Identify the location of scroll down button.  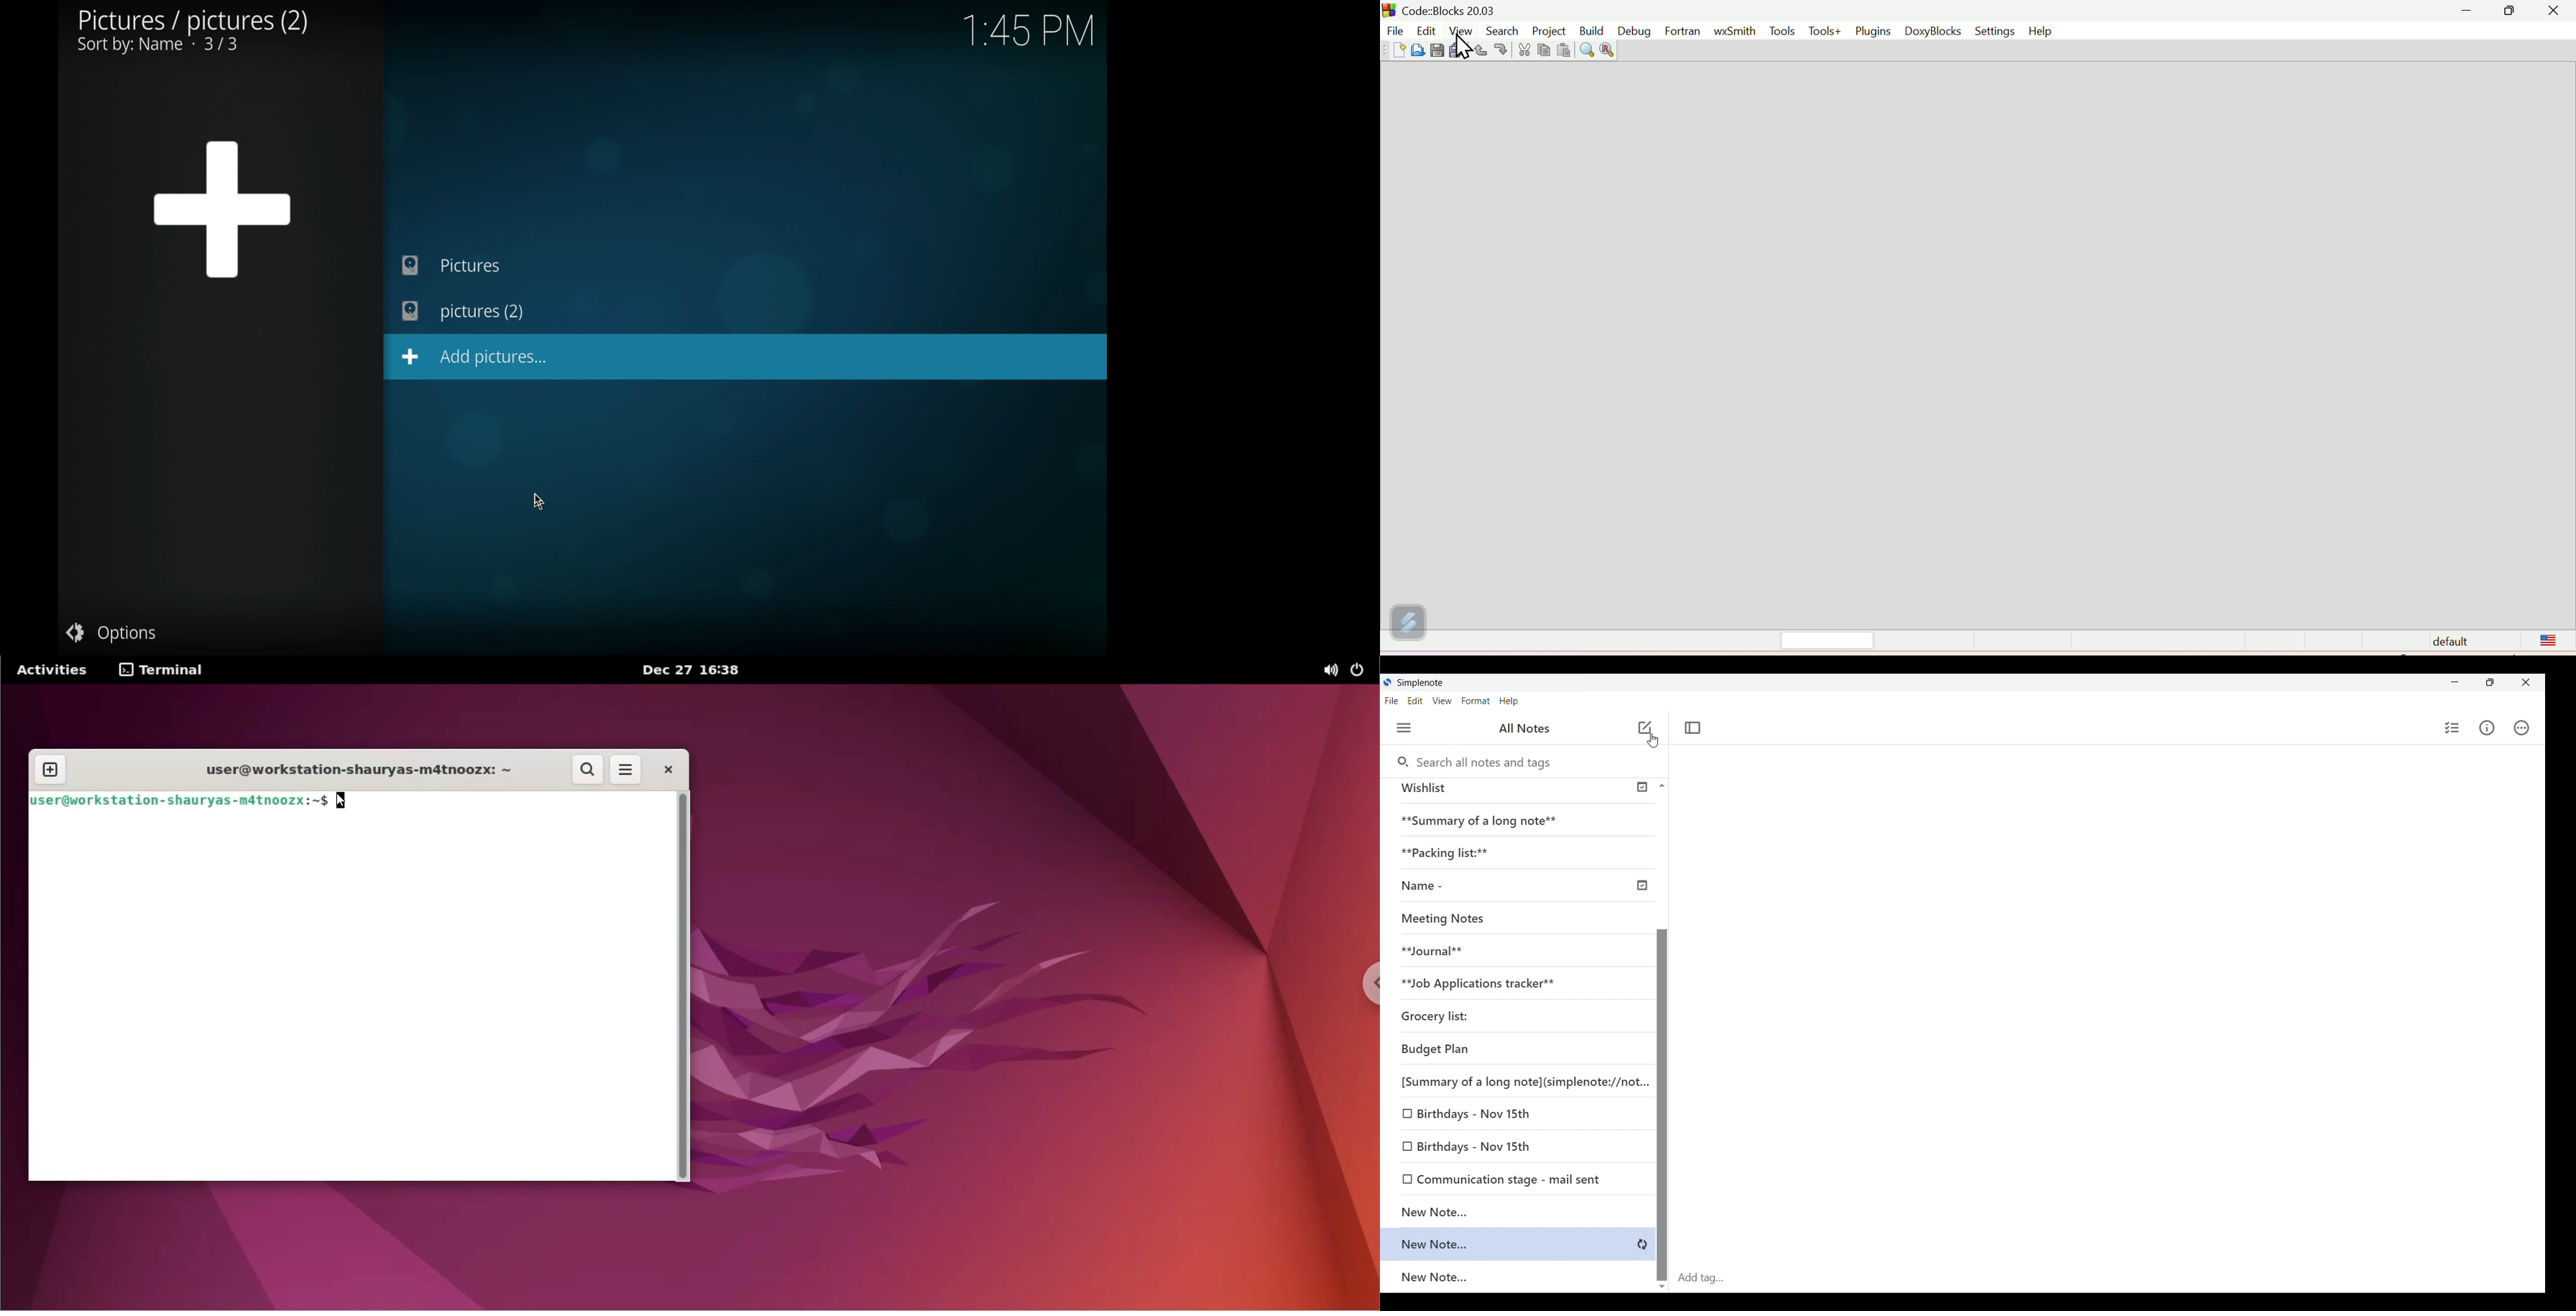
(1663, 1282).